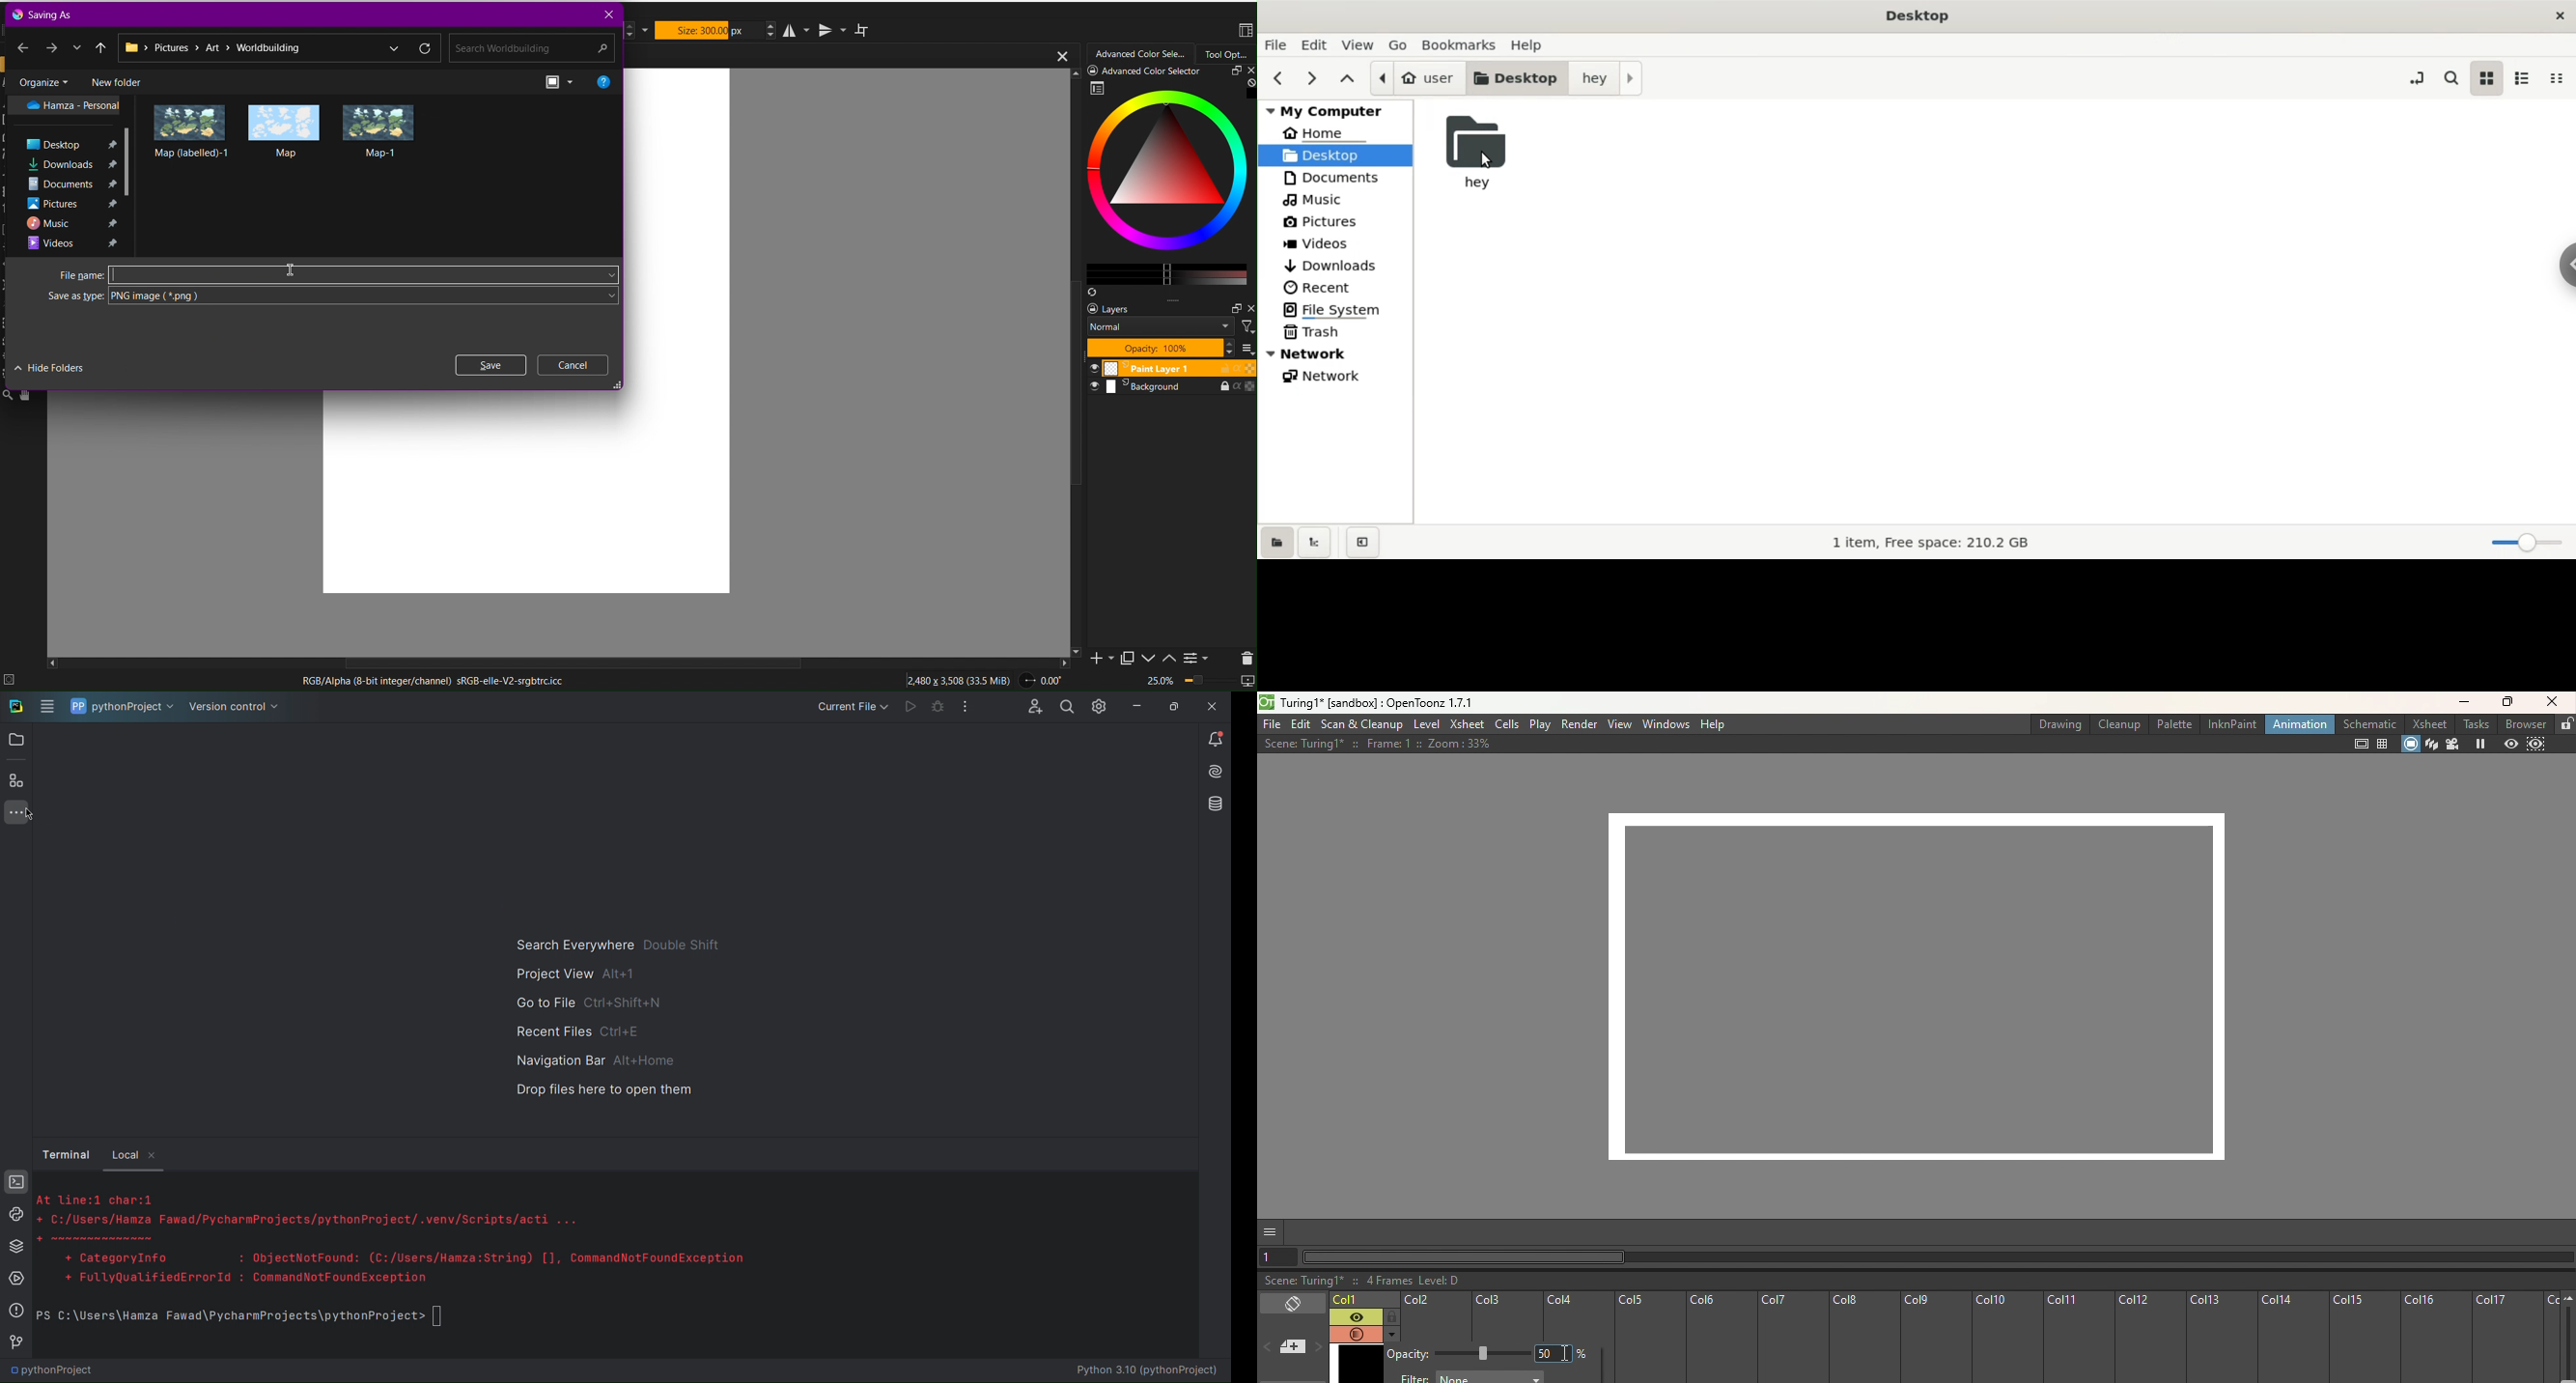 The image size is (2576, 1400). What do you see at coordinates (1280, 1256) in the screenshot?
I see `Set the current frame` at bounding box center [1280, 1256].